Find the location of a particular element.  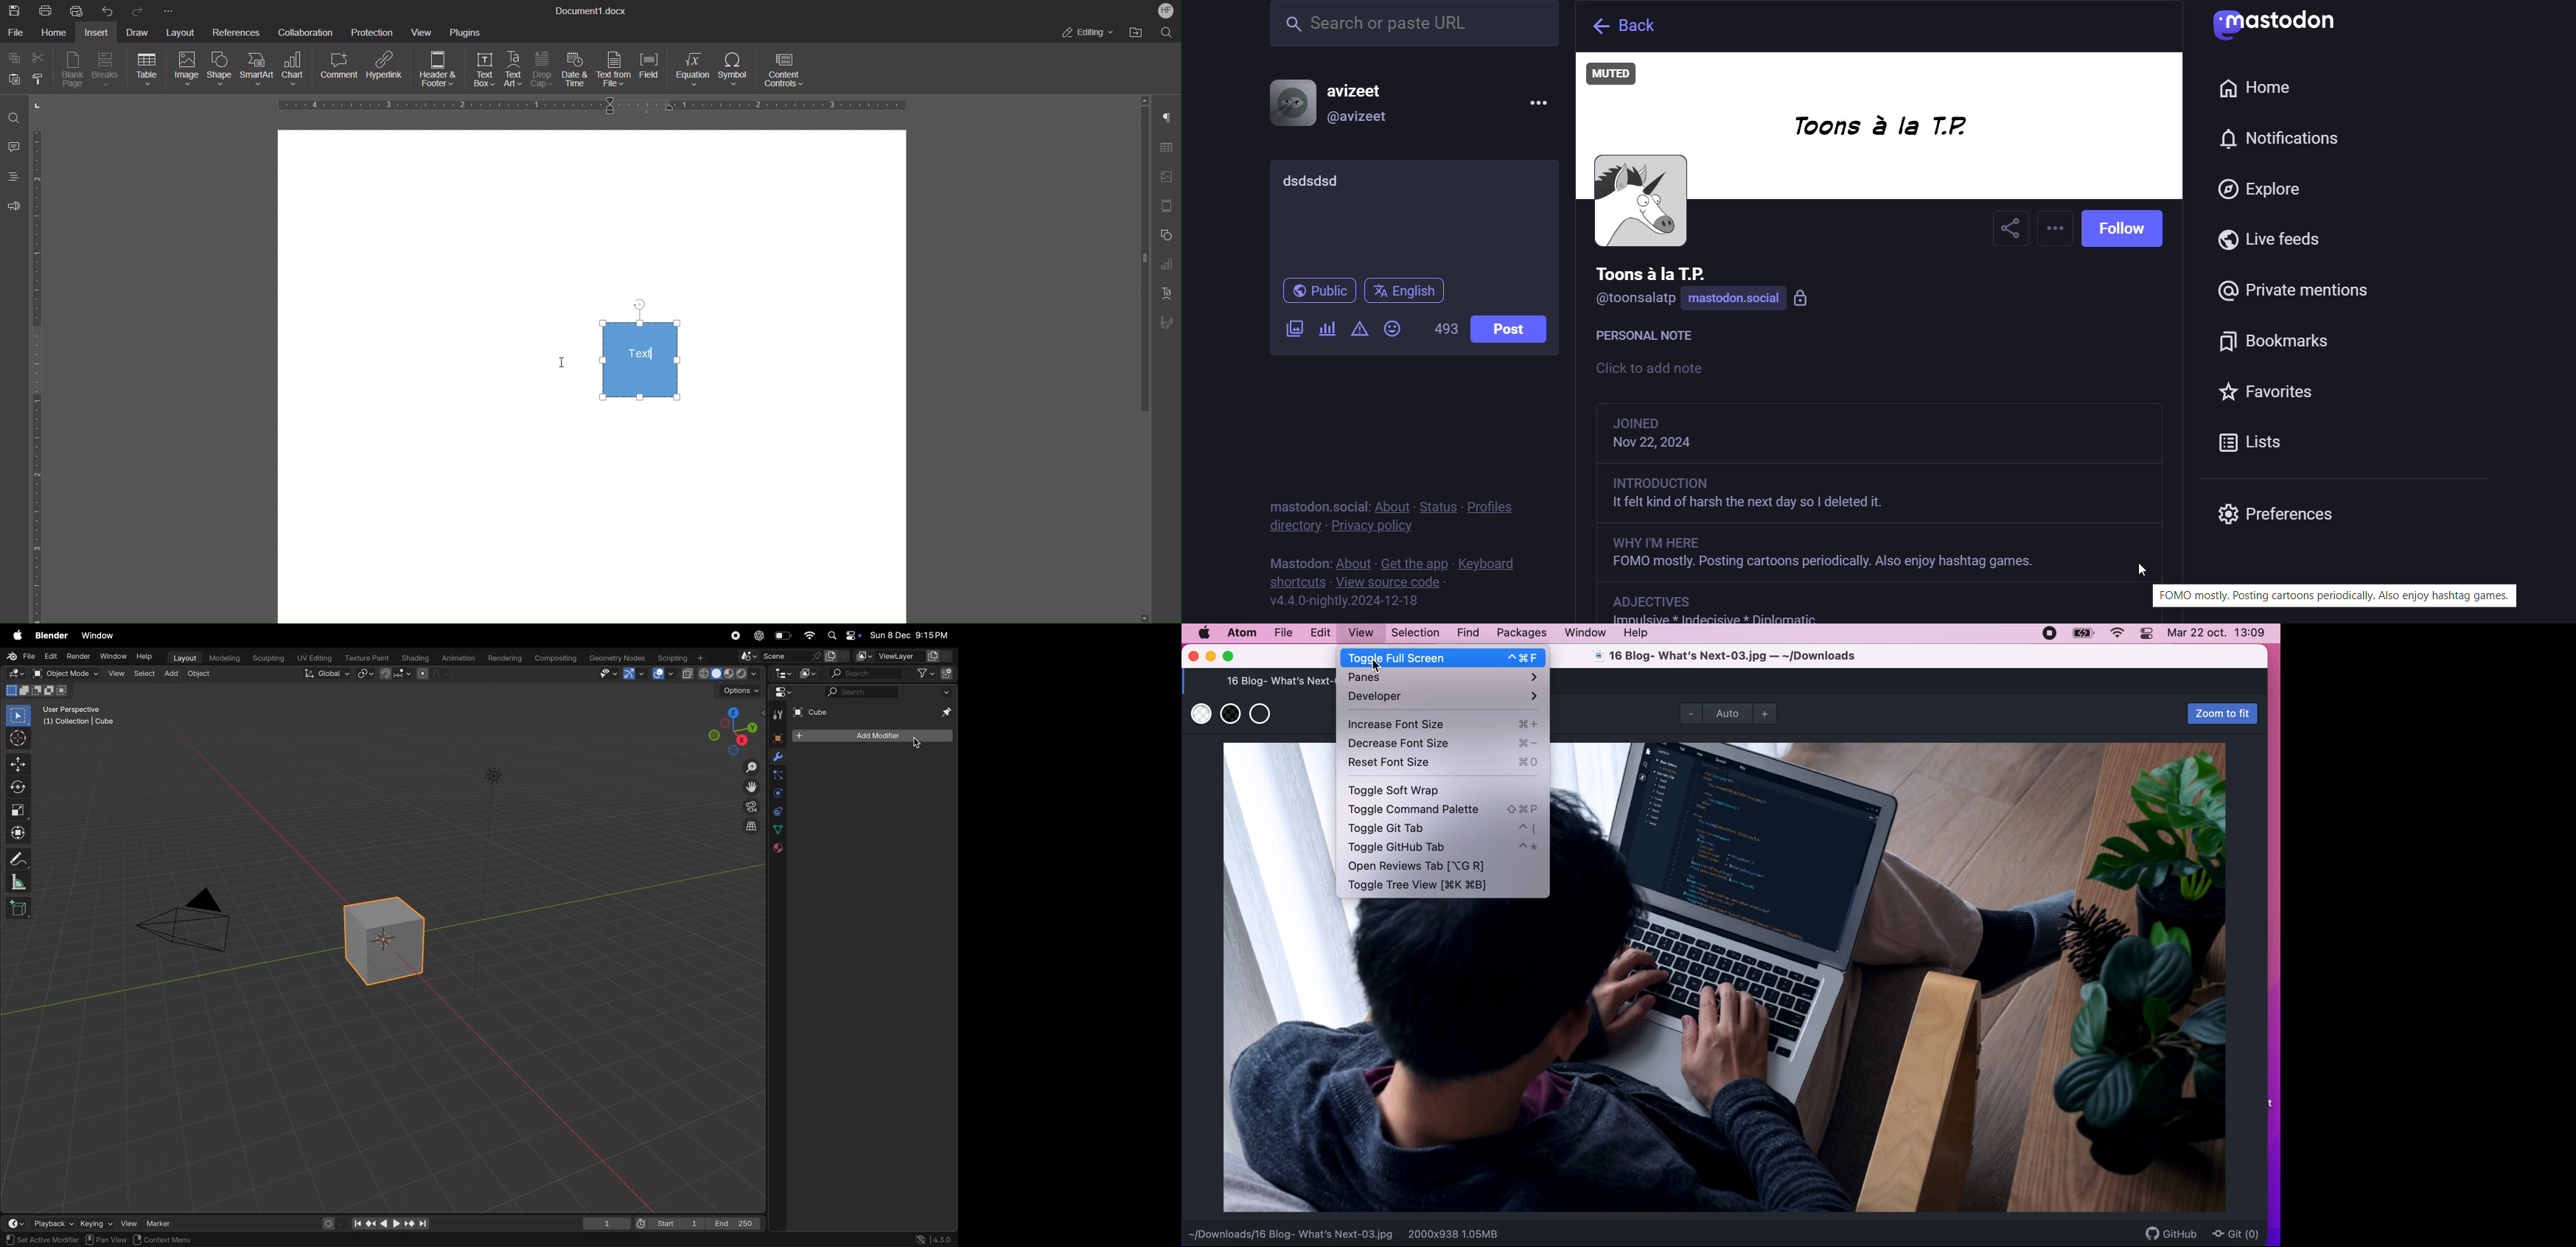

Text is located at coordinates (640, 350).